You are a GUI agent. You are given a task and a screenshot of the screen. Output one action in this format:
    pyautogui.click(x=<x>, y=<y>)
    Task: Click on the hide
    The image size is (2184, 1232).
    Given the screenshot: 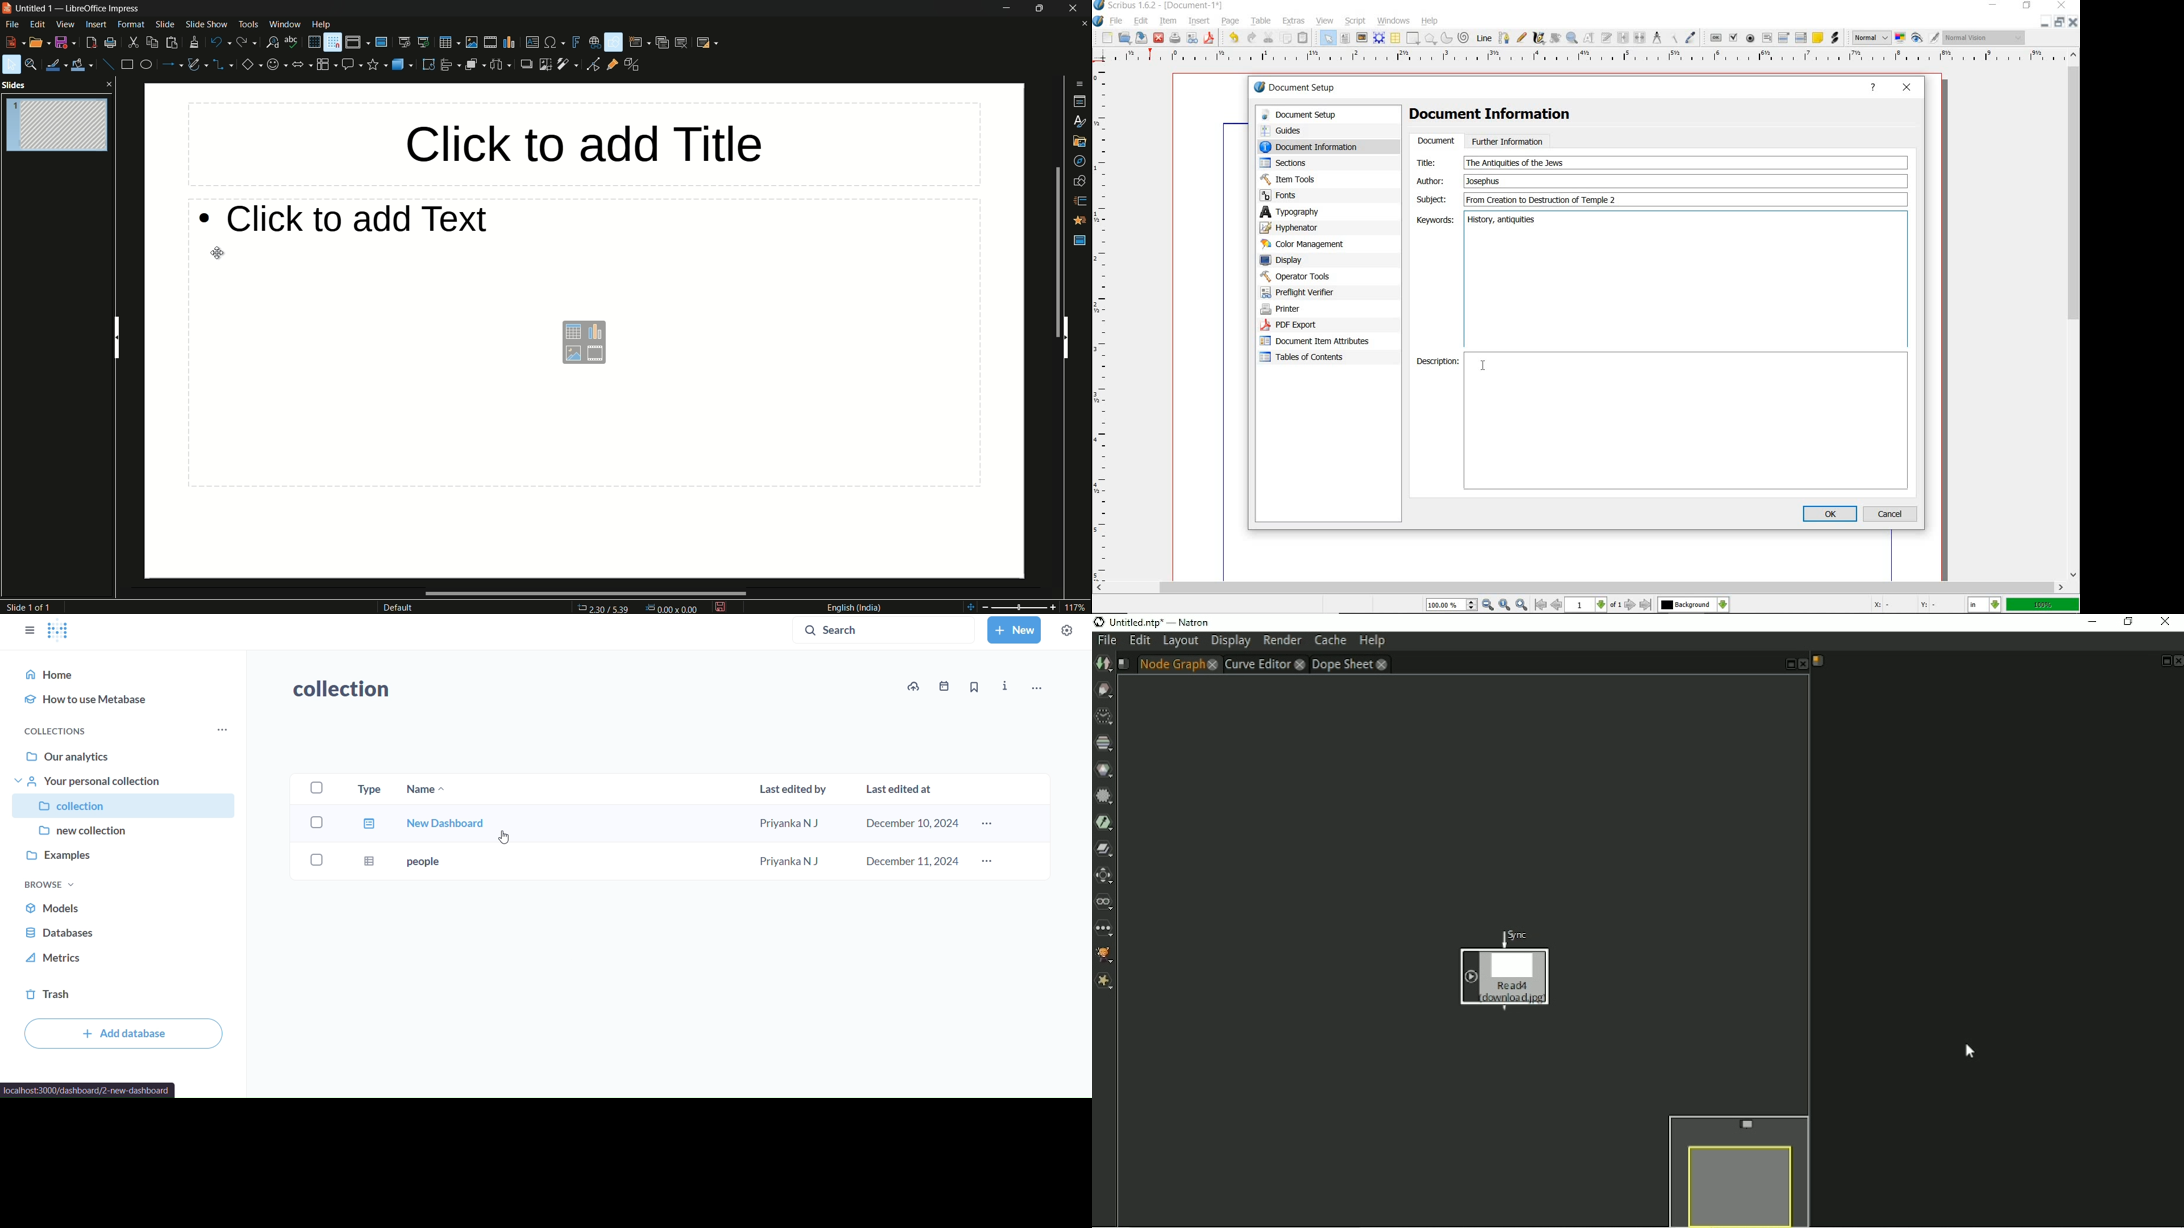 What is the action you would take?
    pyautogui.click(x=1068, y=338)
    